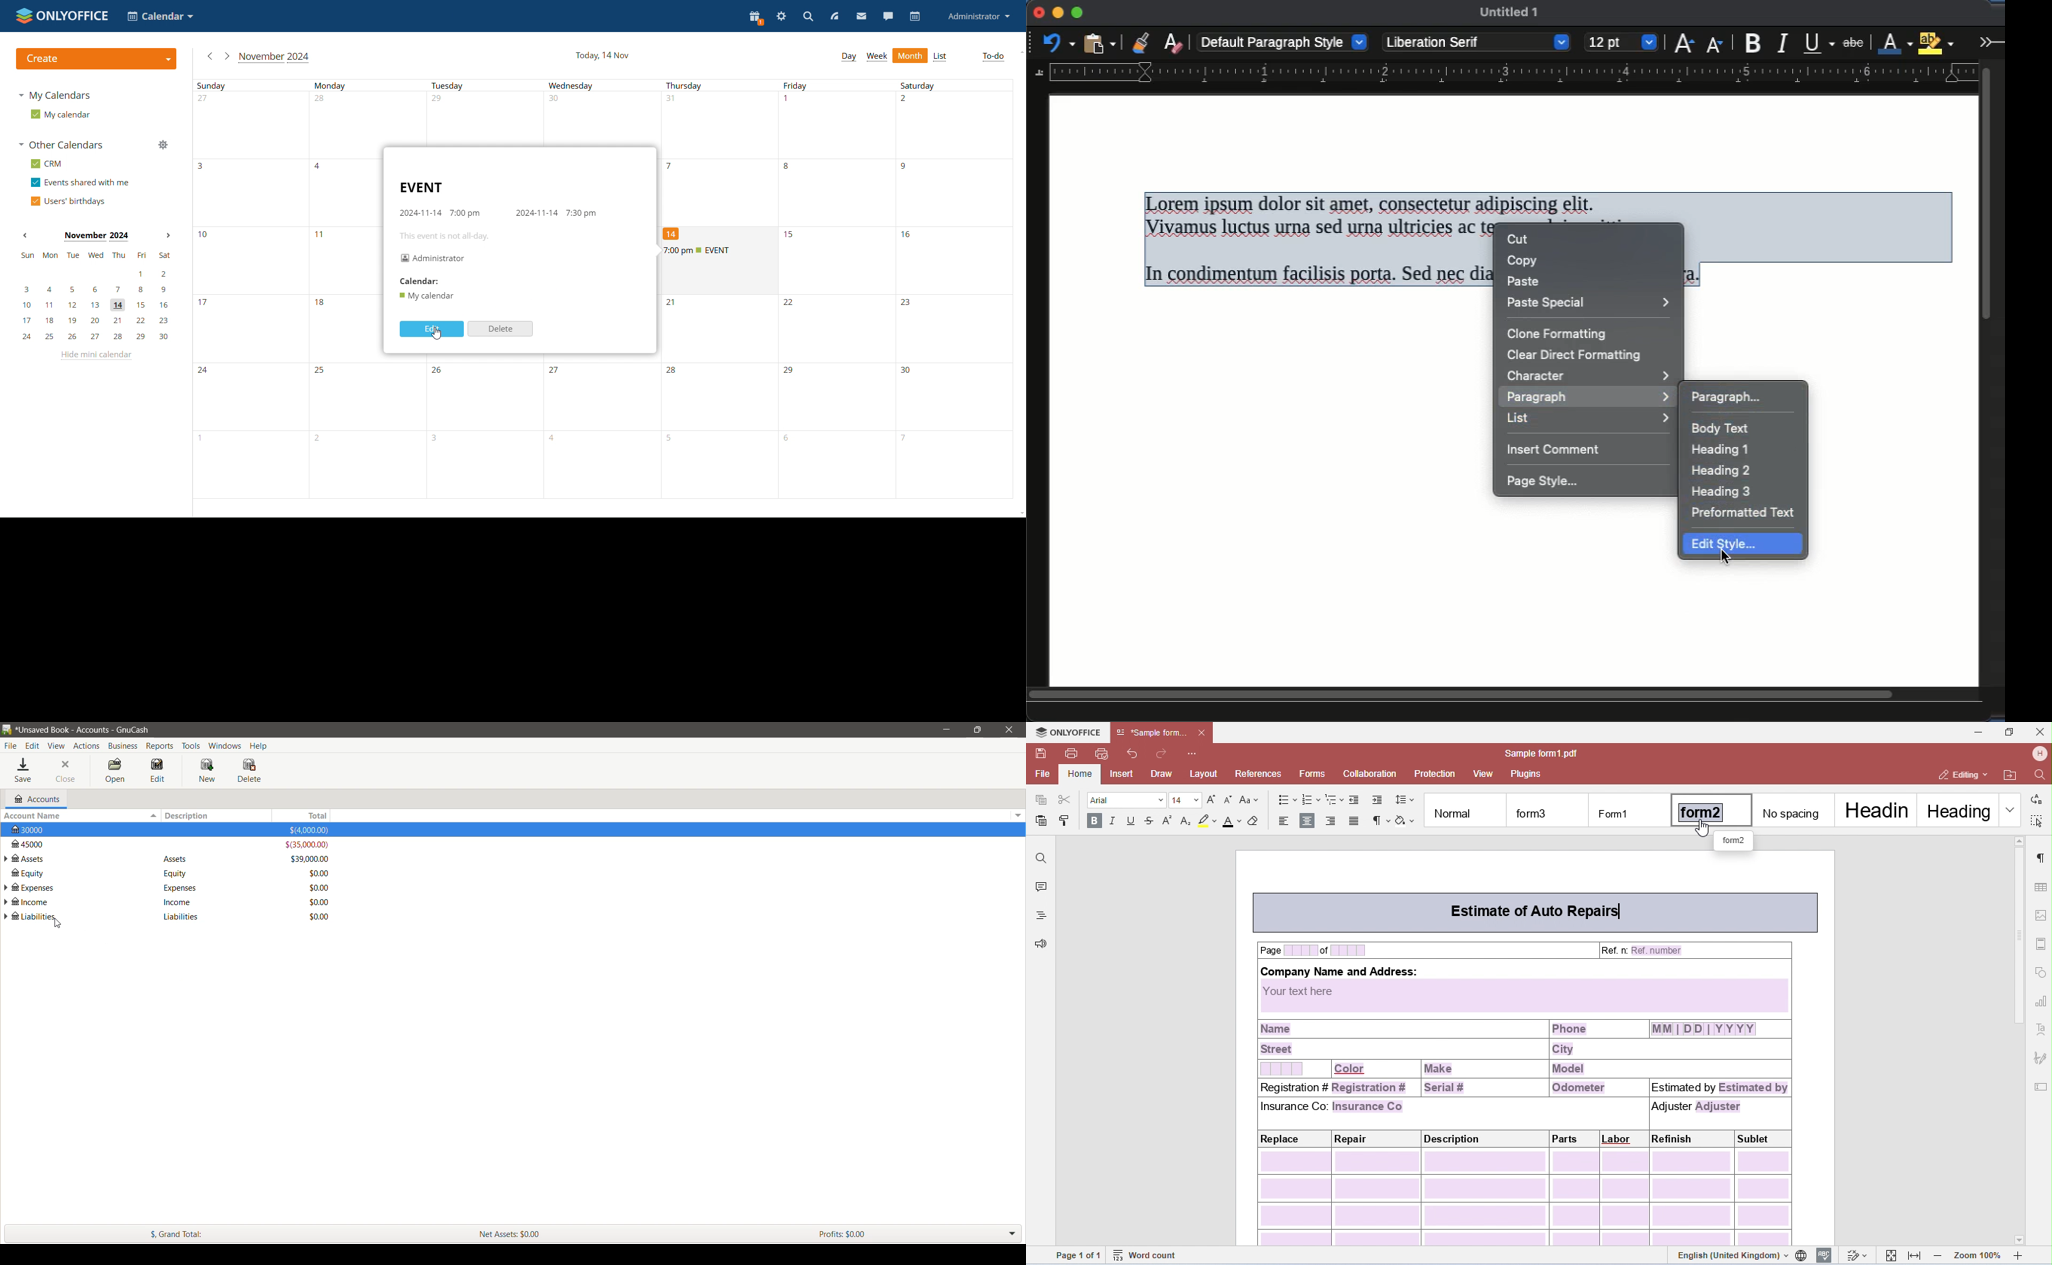  Describe the element at coordinates (260, 745) in the screenshot. I see `Help` at that location.